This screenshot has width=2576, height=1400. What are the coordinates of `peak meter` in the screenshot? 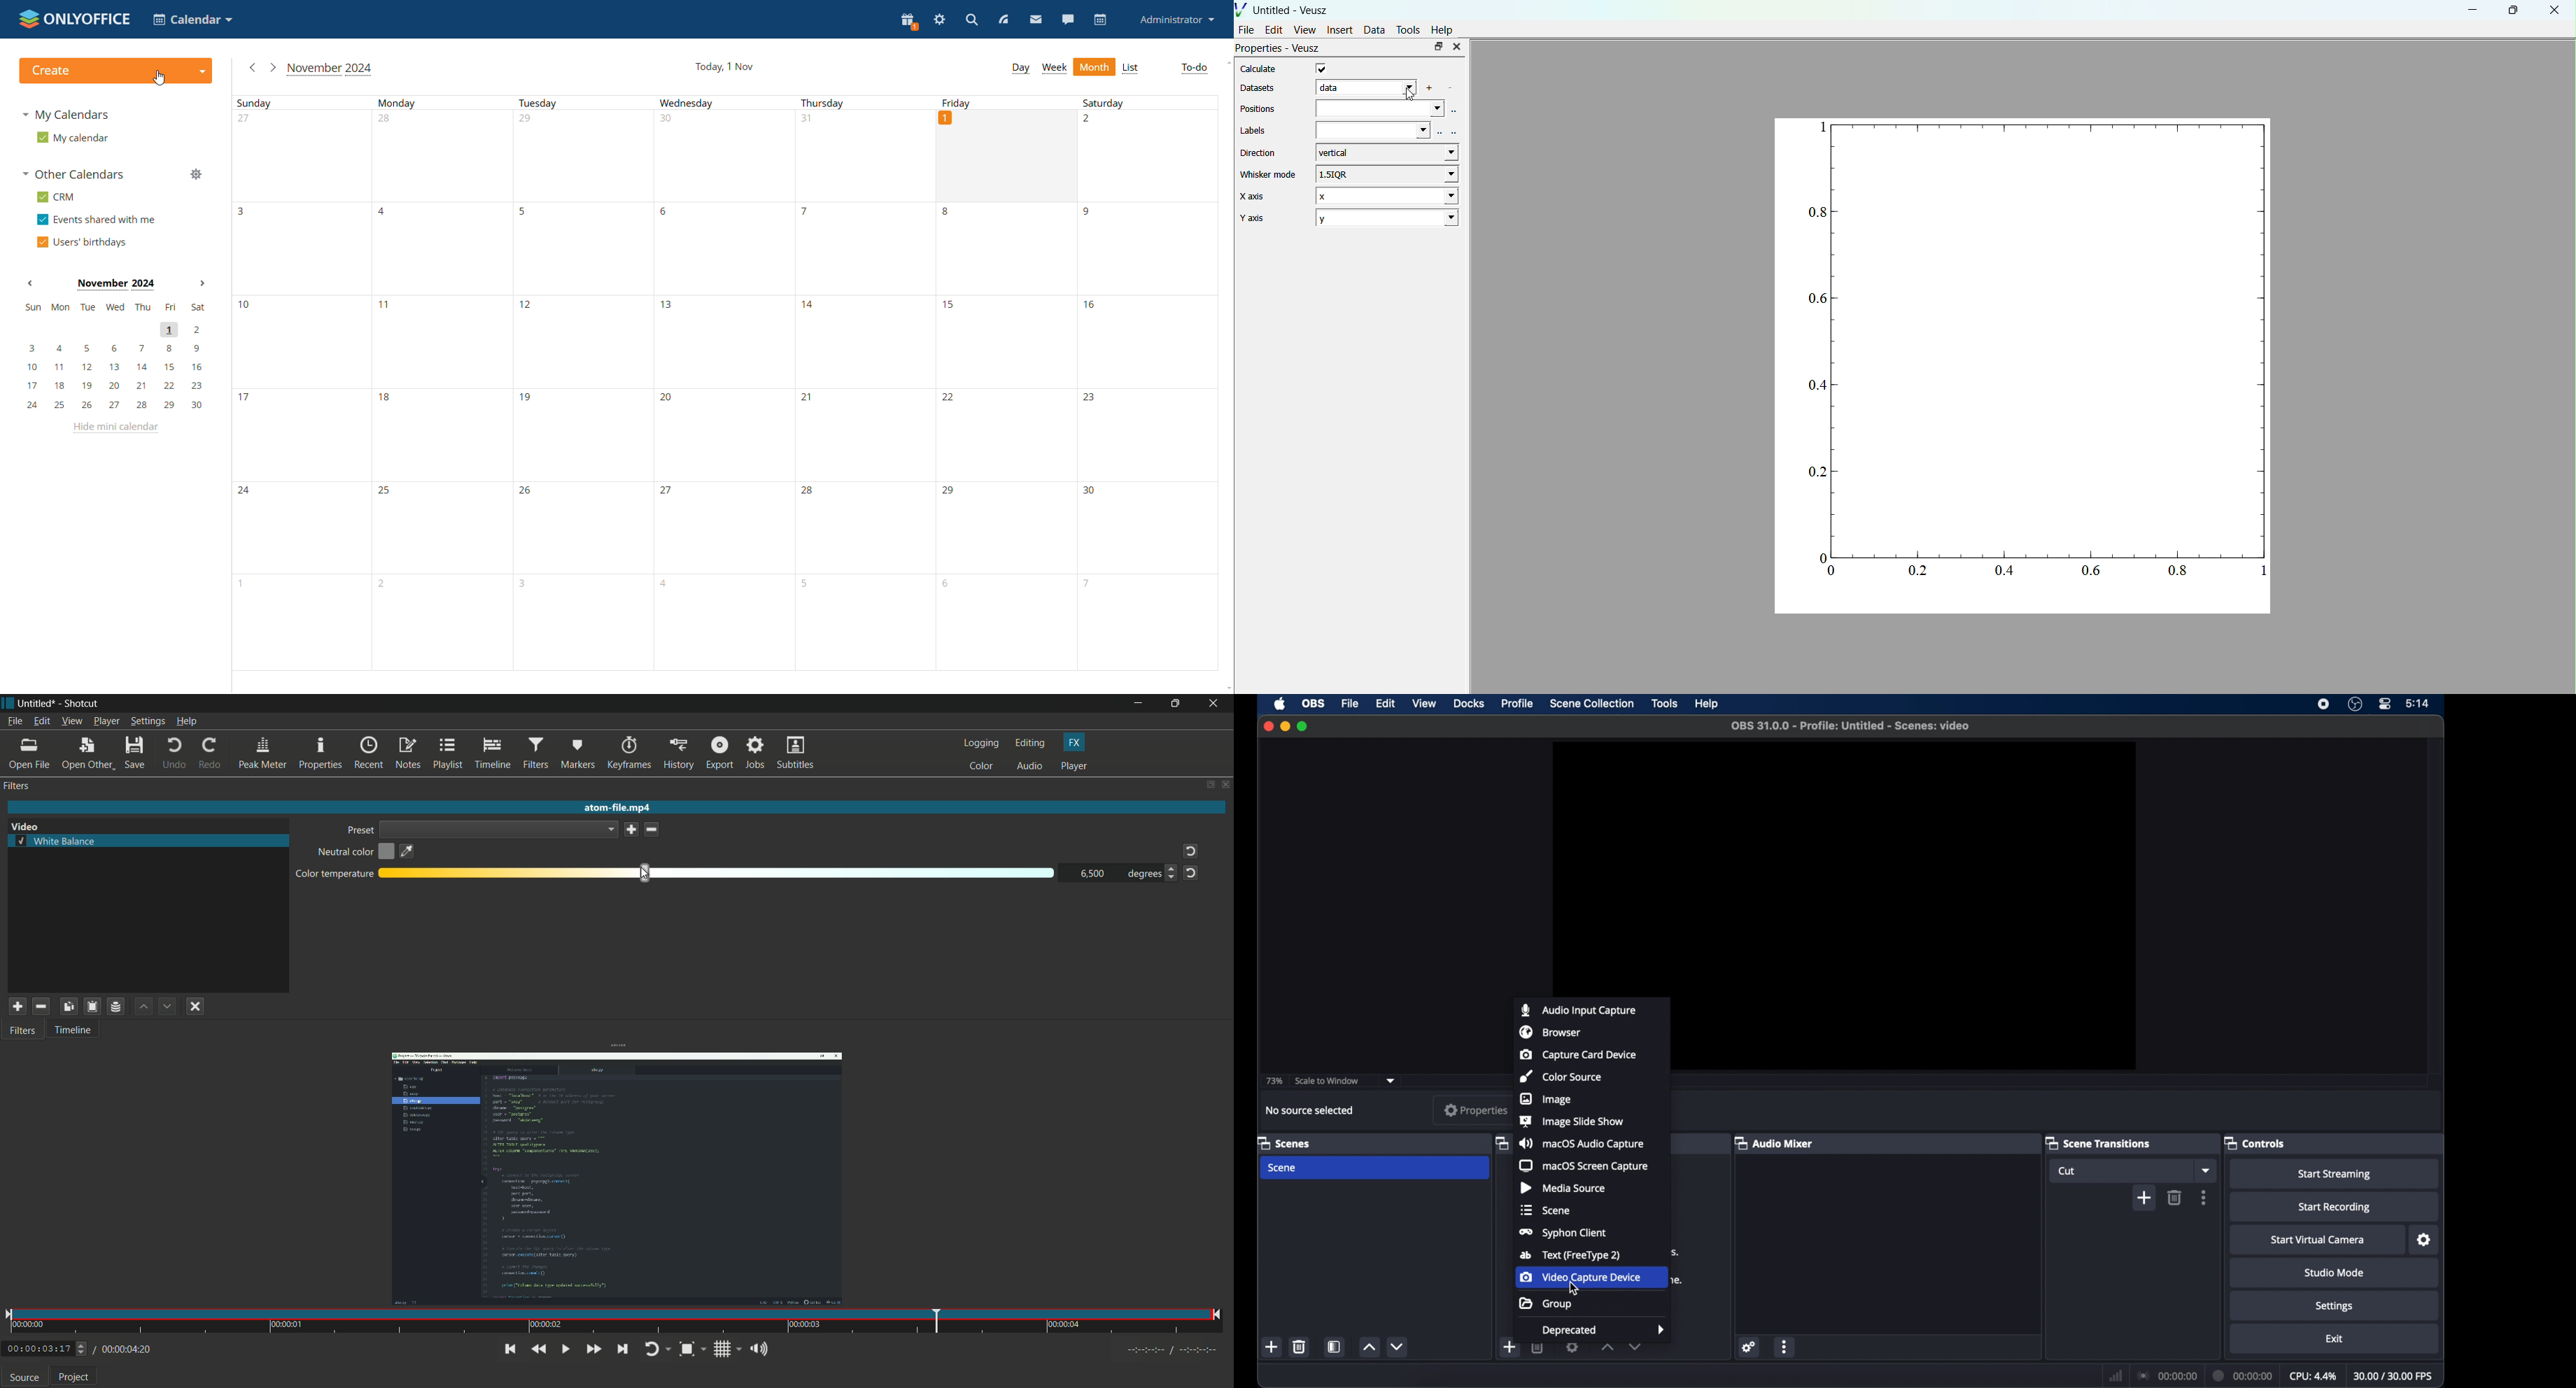 It's located at (263, 753).